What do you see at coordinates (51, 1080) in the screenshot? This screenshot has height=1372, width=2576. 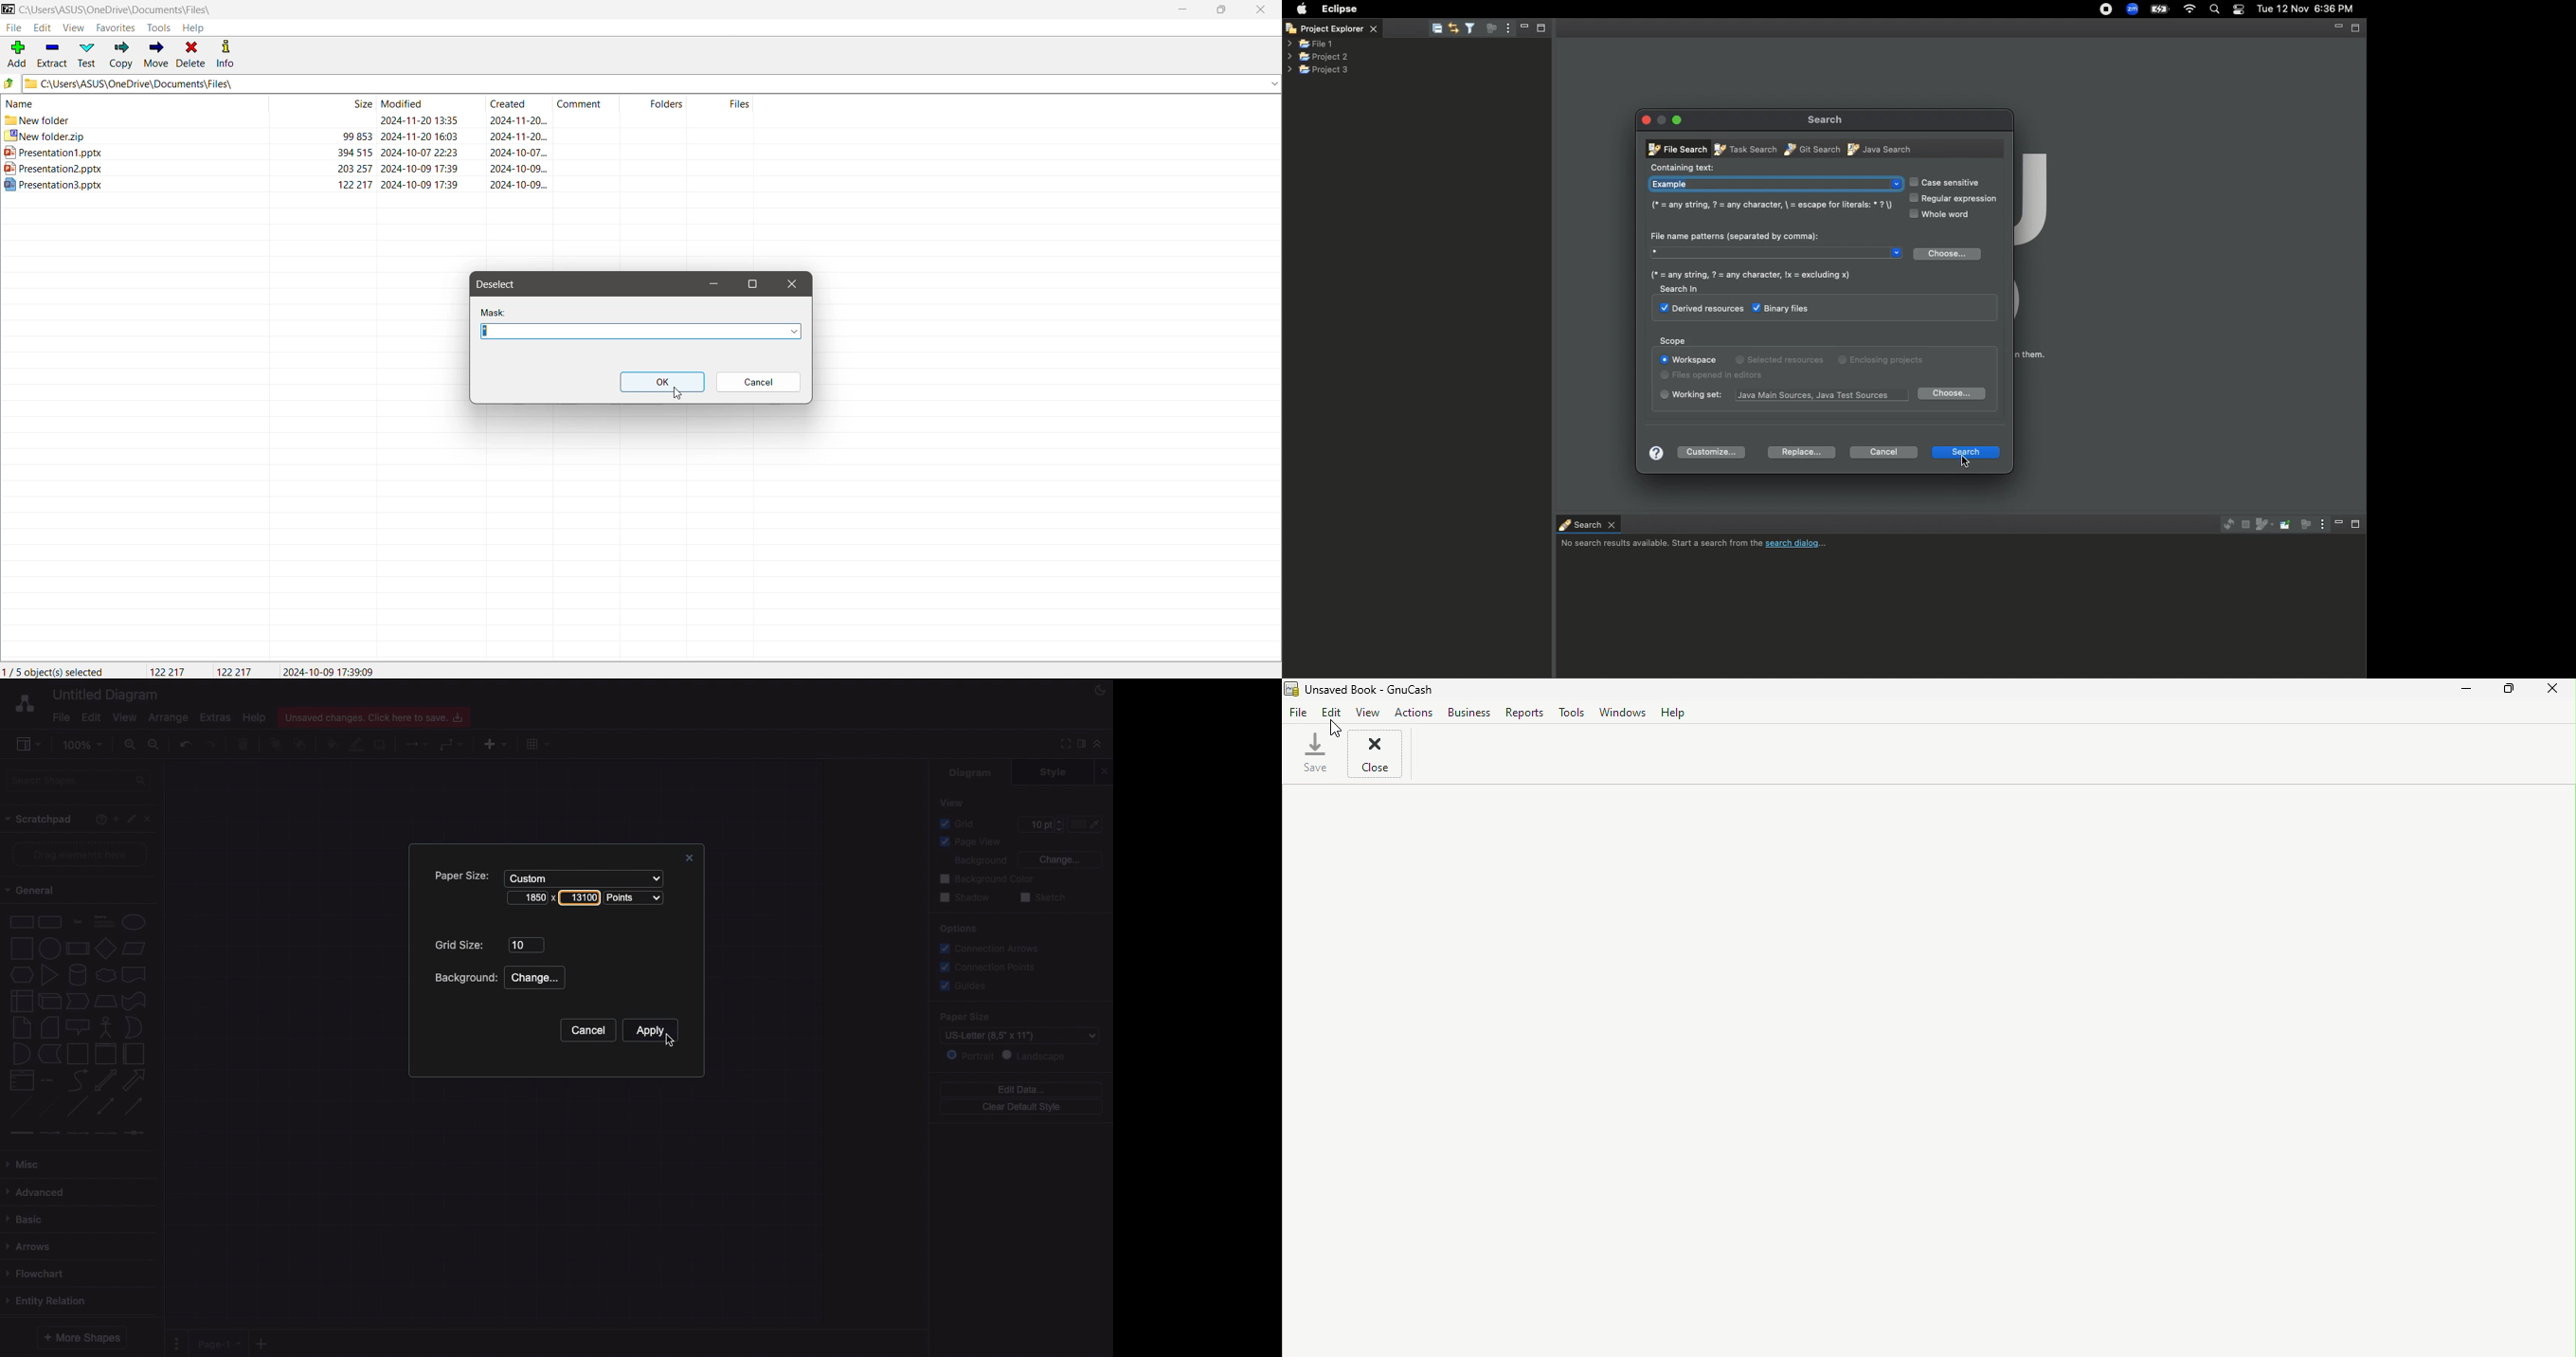 I see `Item list` at bounding box center [51, 1080].